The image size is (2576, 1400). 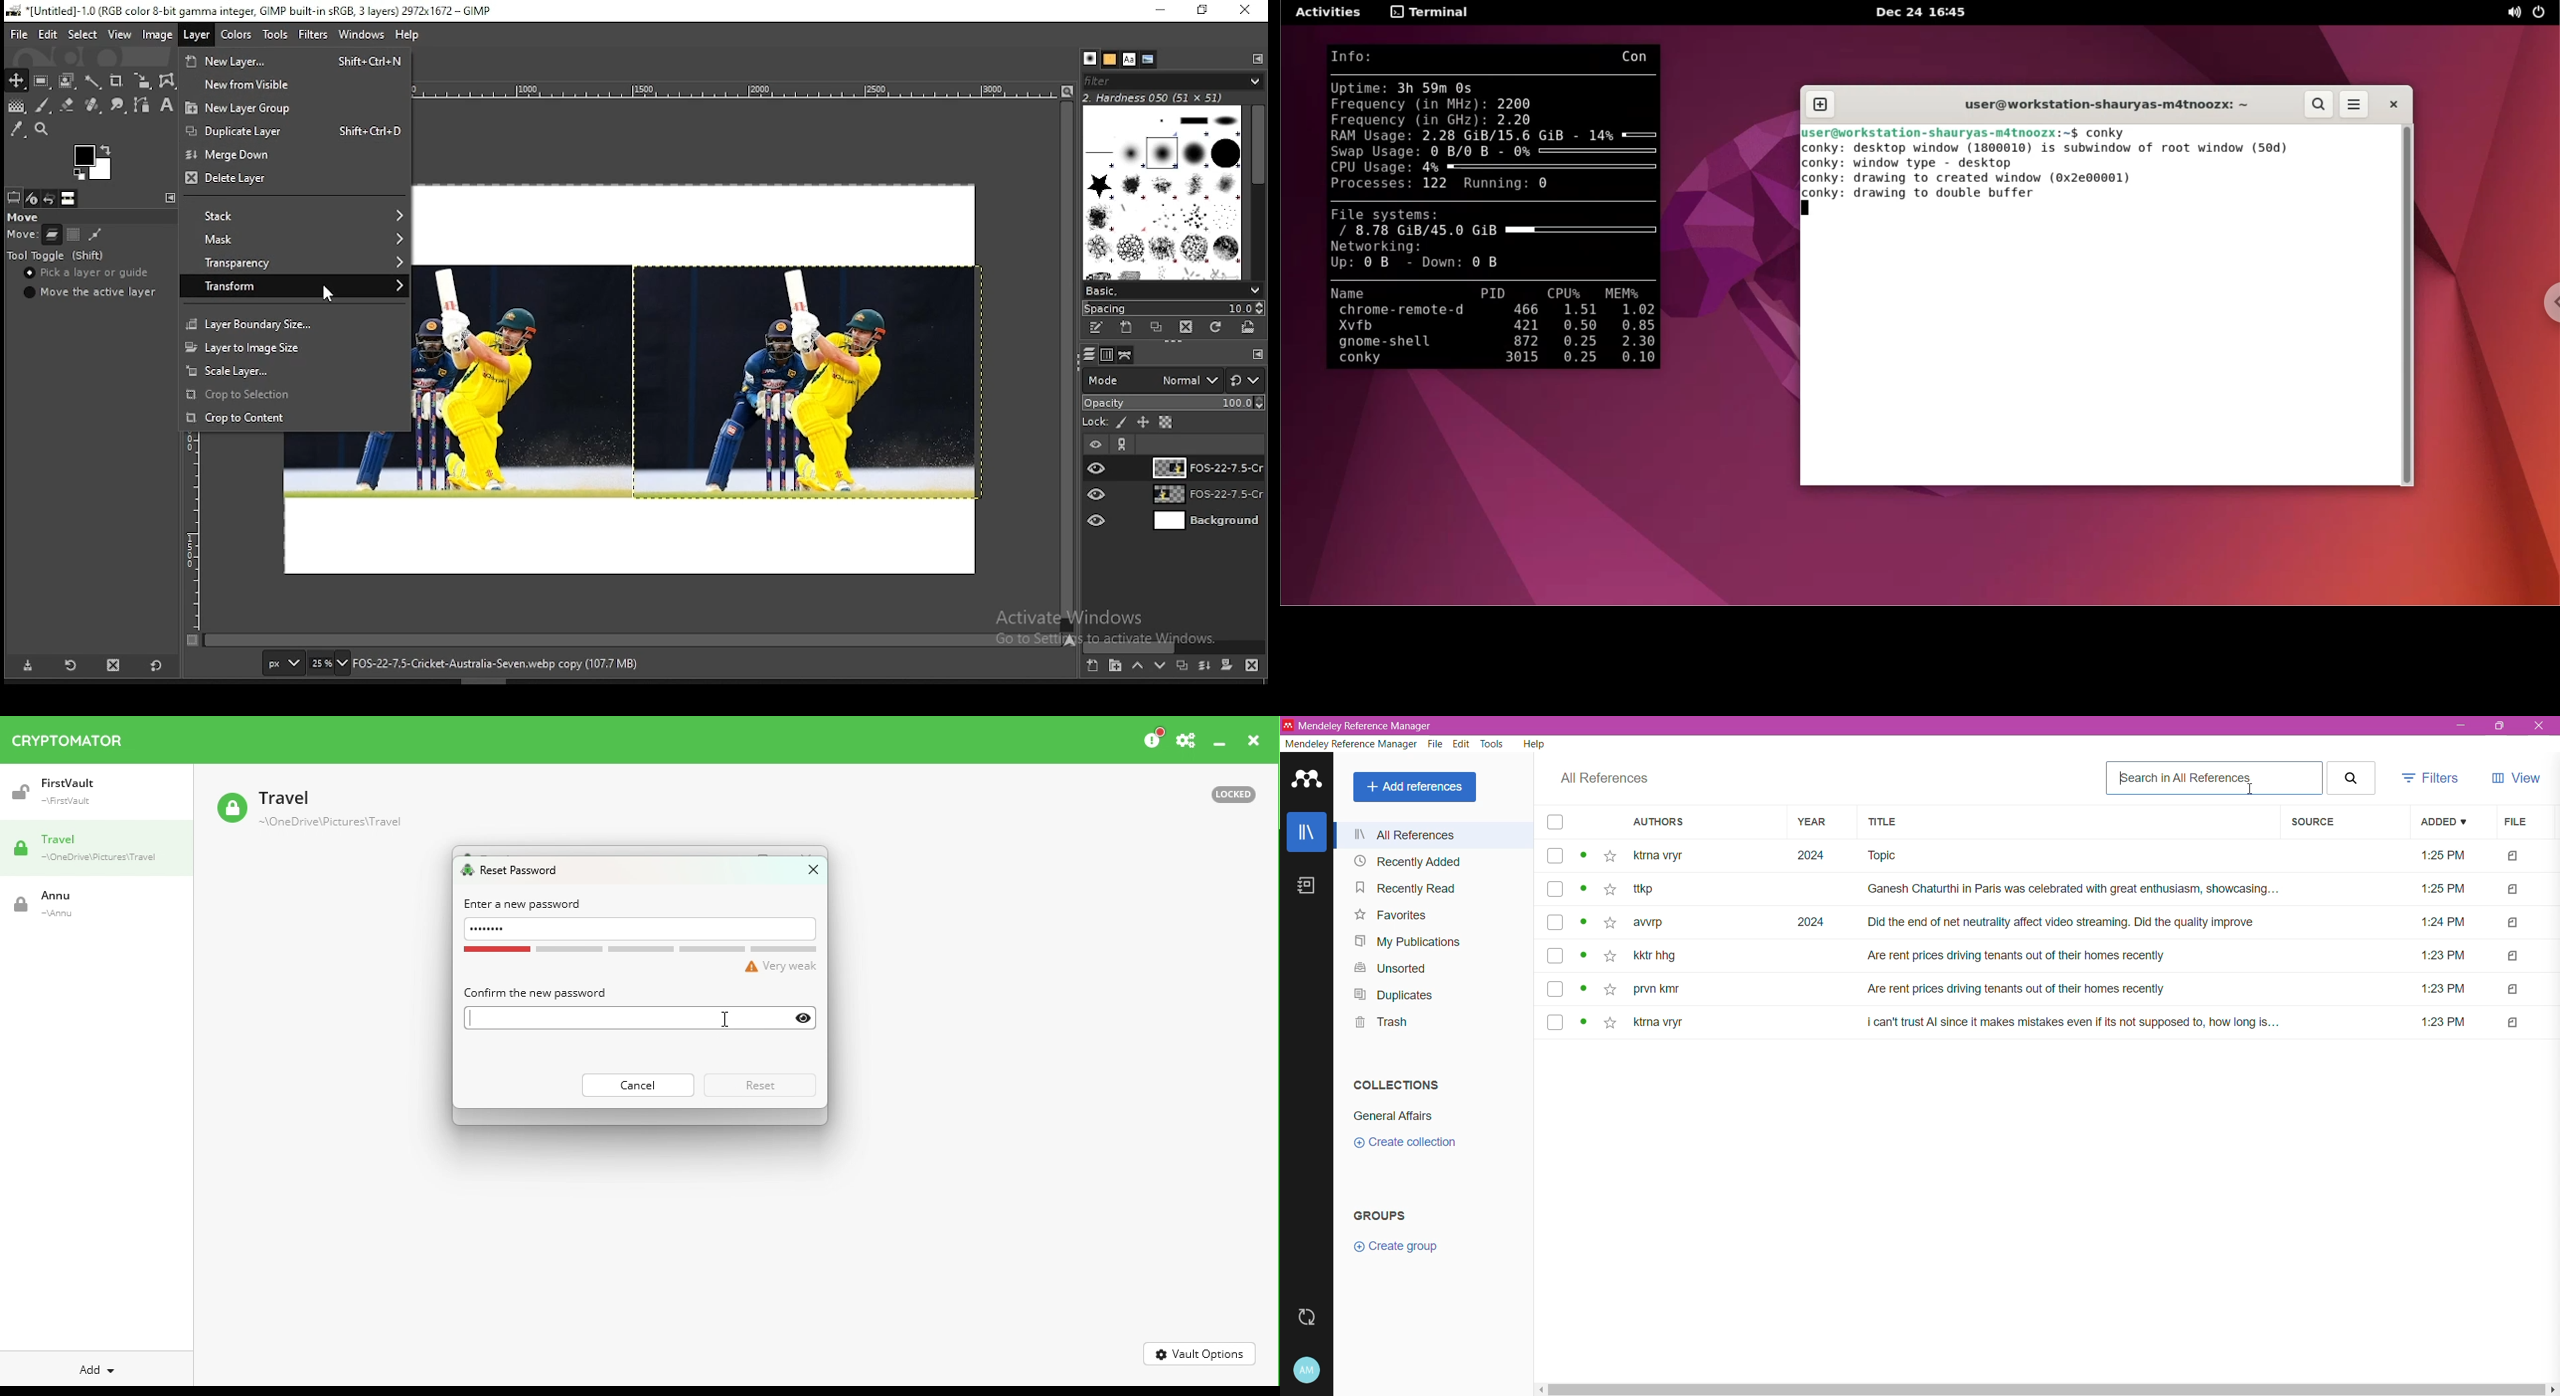 I want to click on File, so click(x=2519, y=823).